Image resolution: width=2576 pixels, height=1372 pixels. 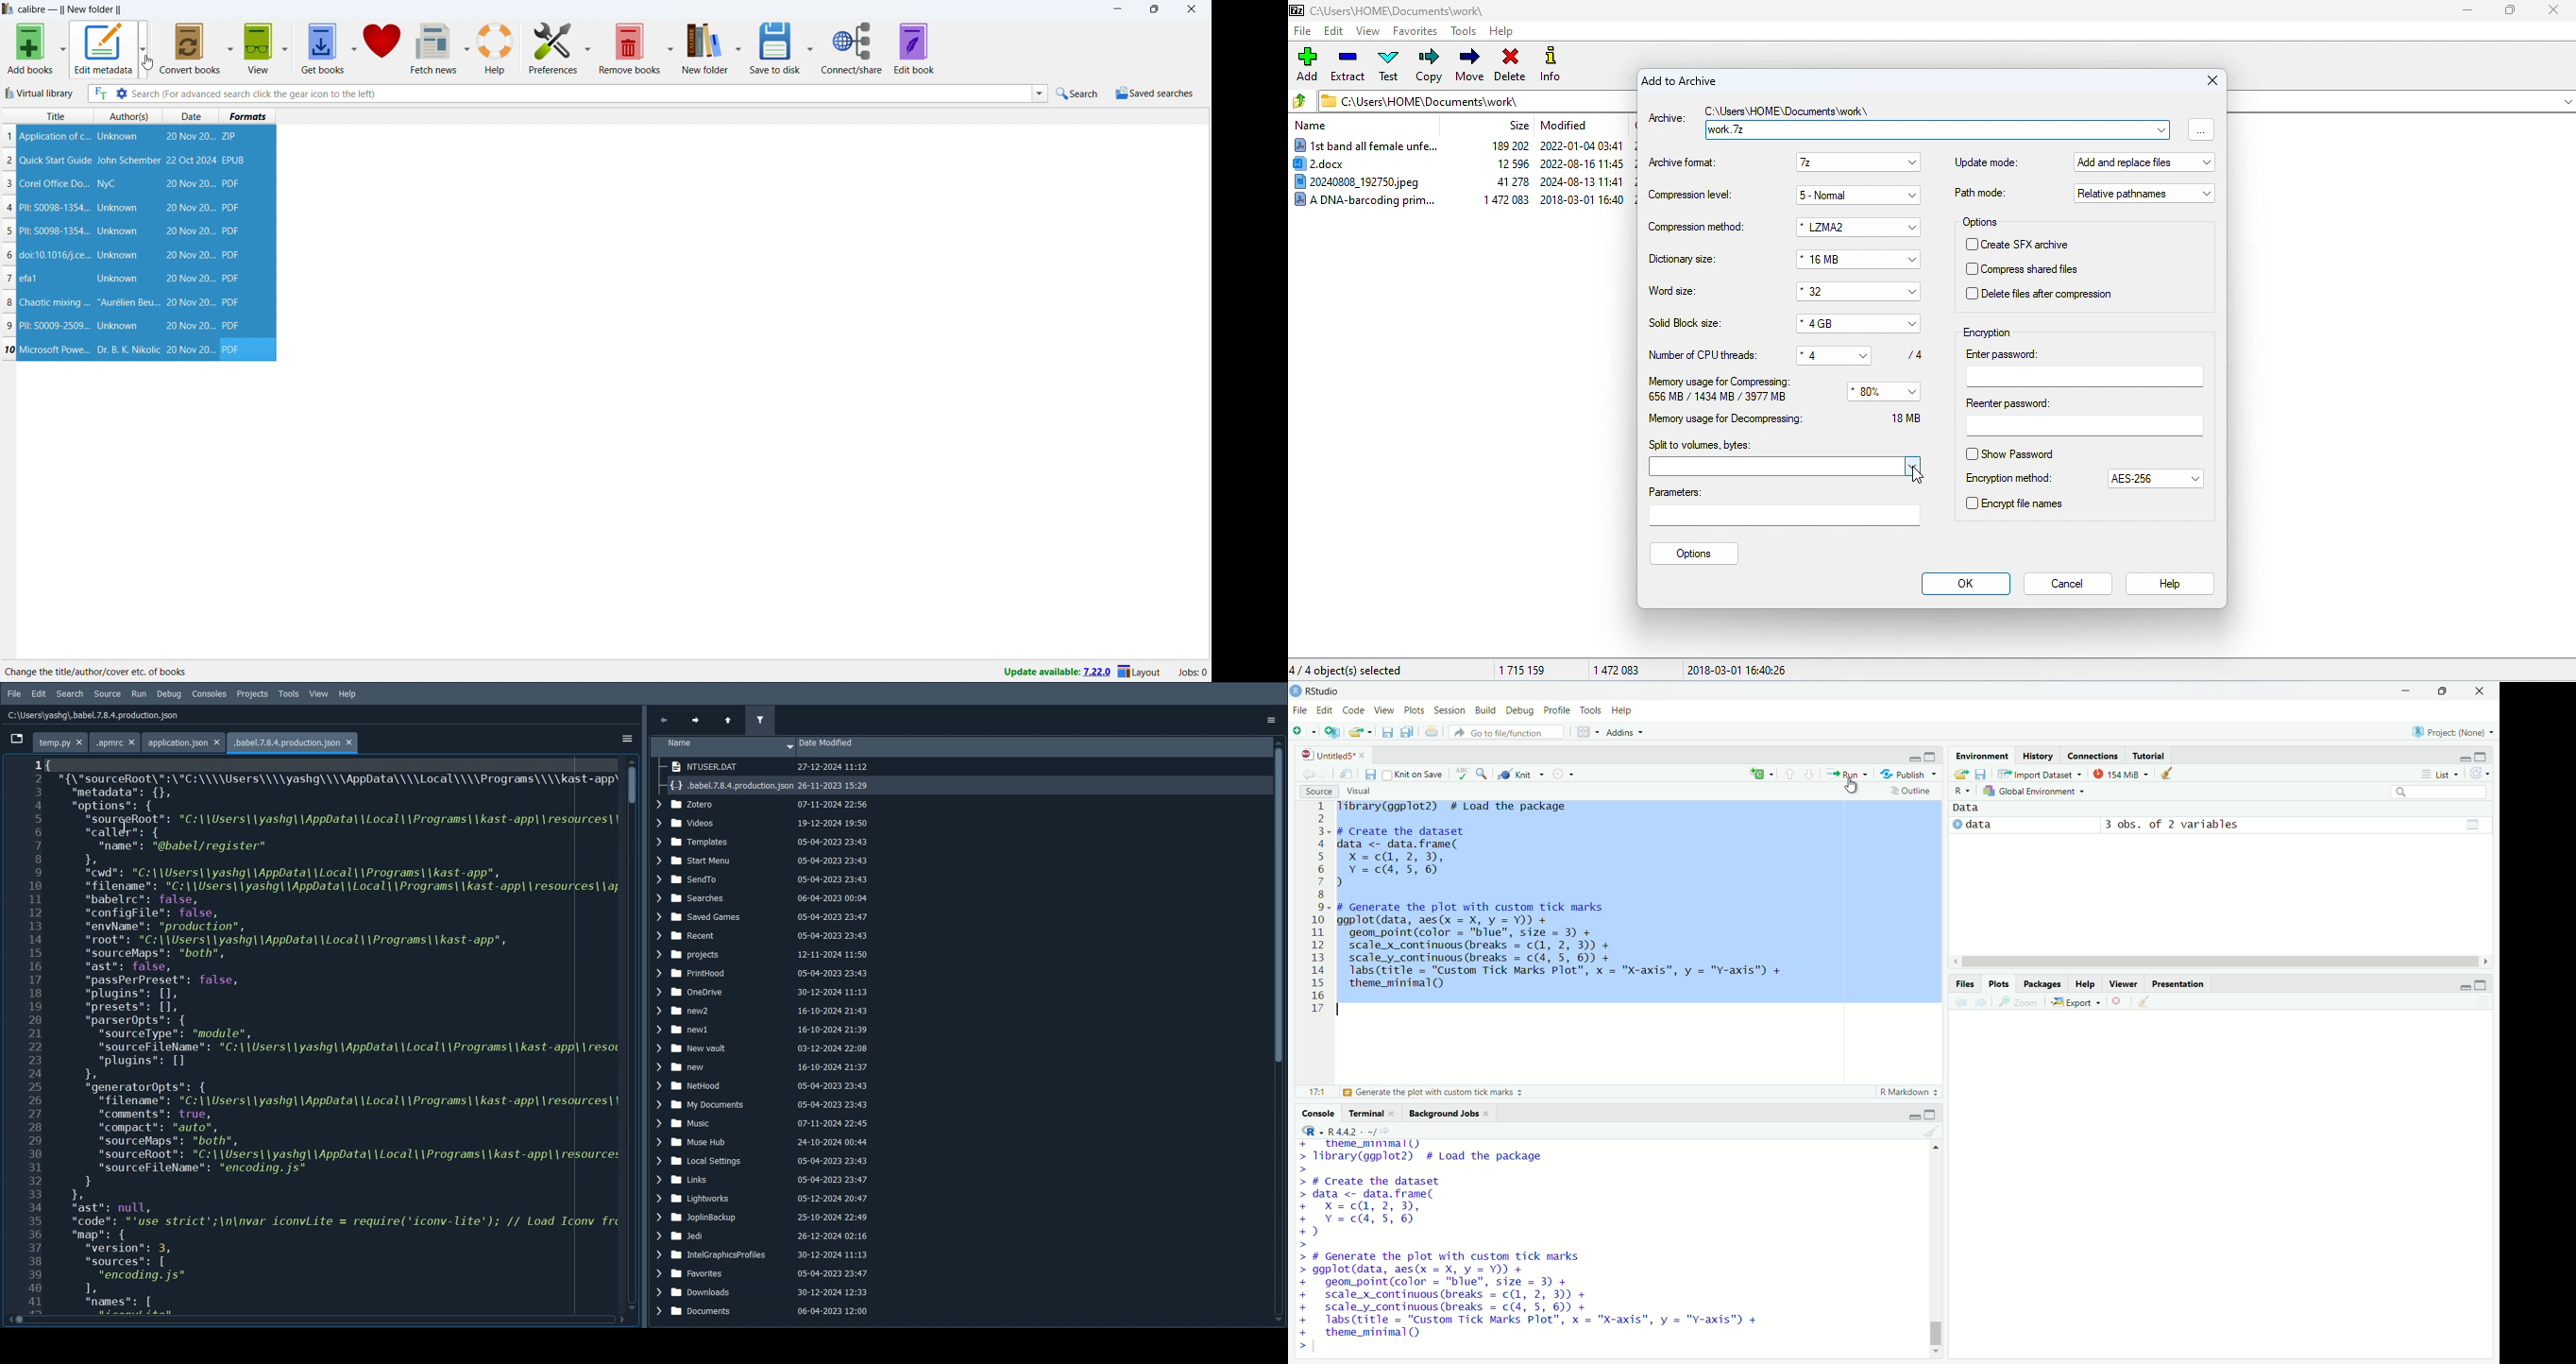 What do you see at coordinates (1983, 755) in the screenshot?
I see `environment` at bounding box center [1983, 755].